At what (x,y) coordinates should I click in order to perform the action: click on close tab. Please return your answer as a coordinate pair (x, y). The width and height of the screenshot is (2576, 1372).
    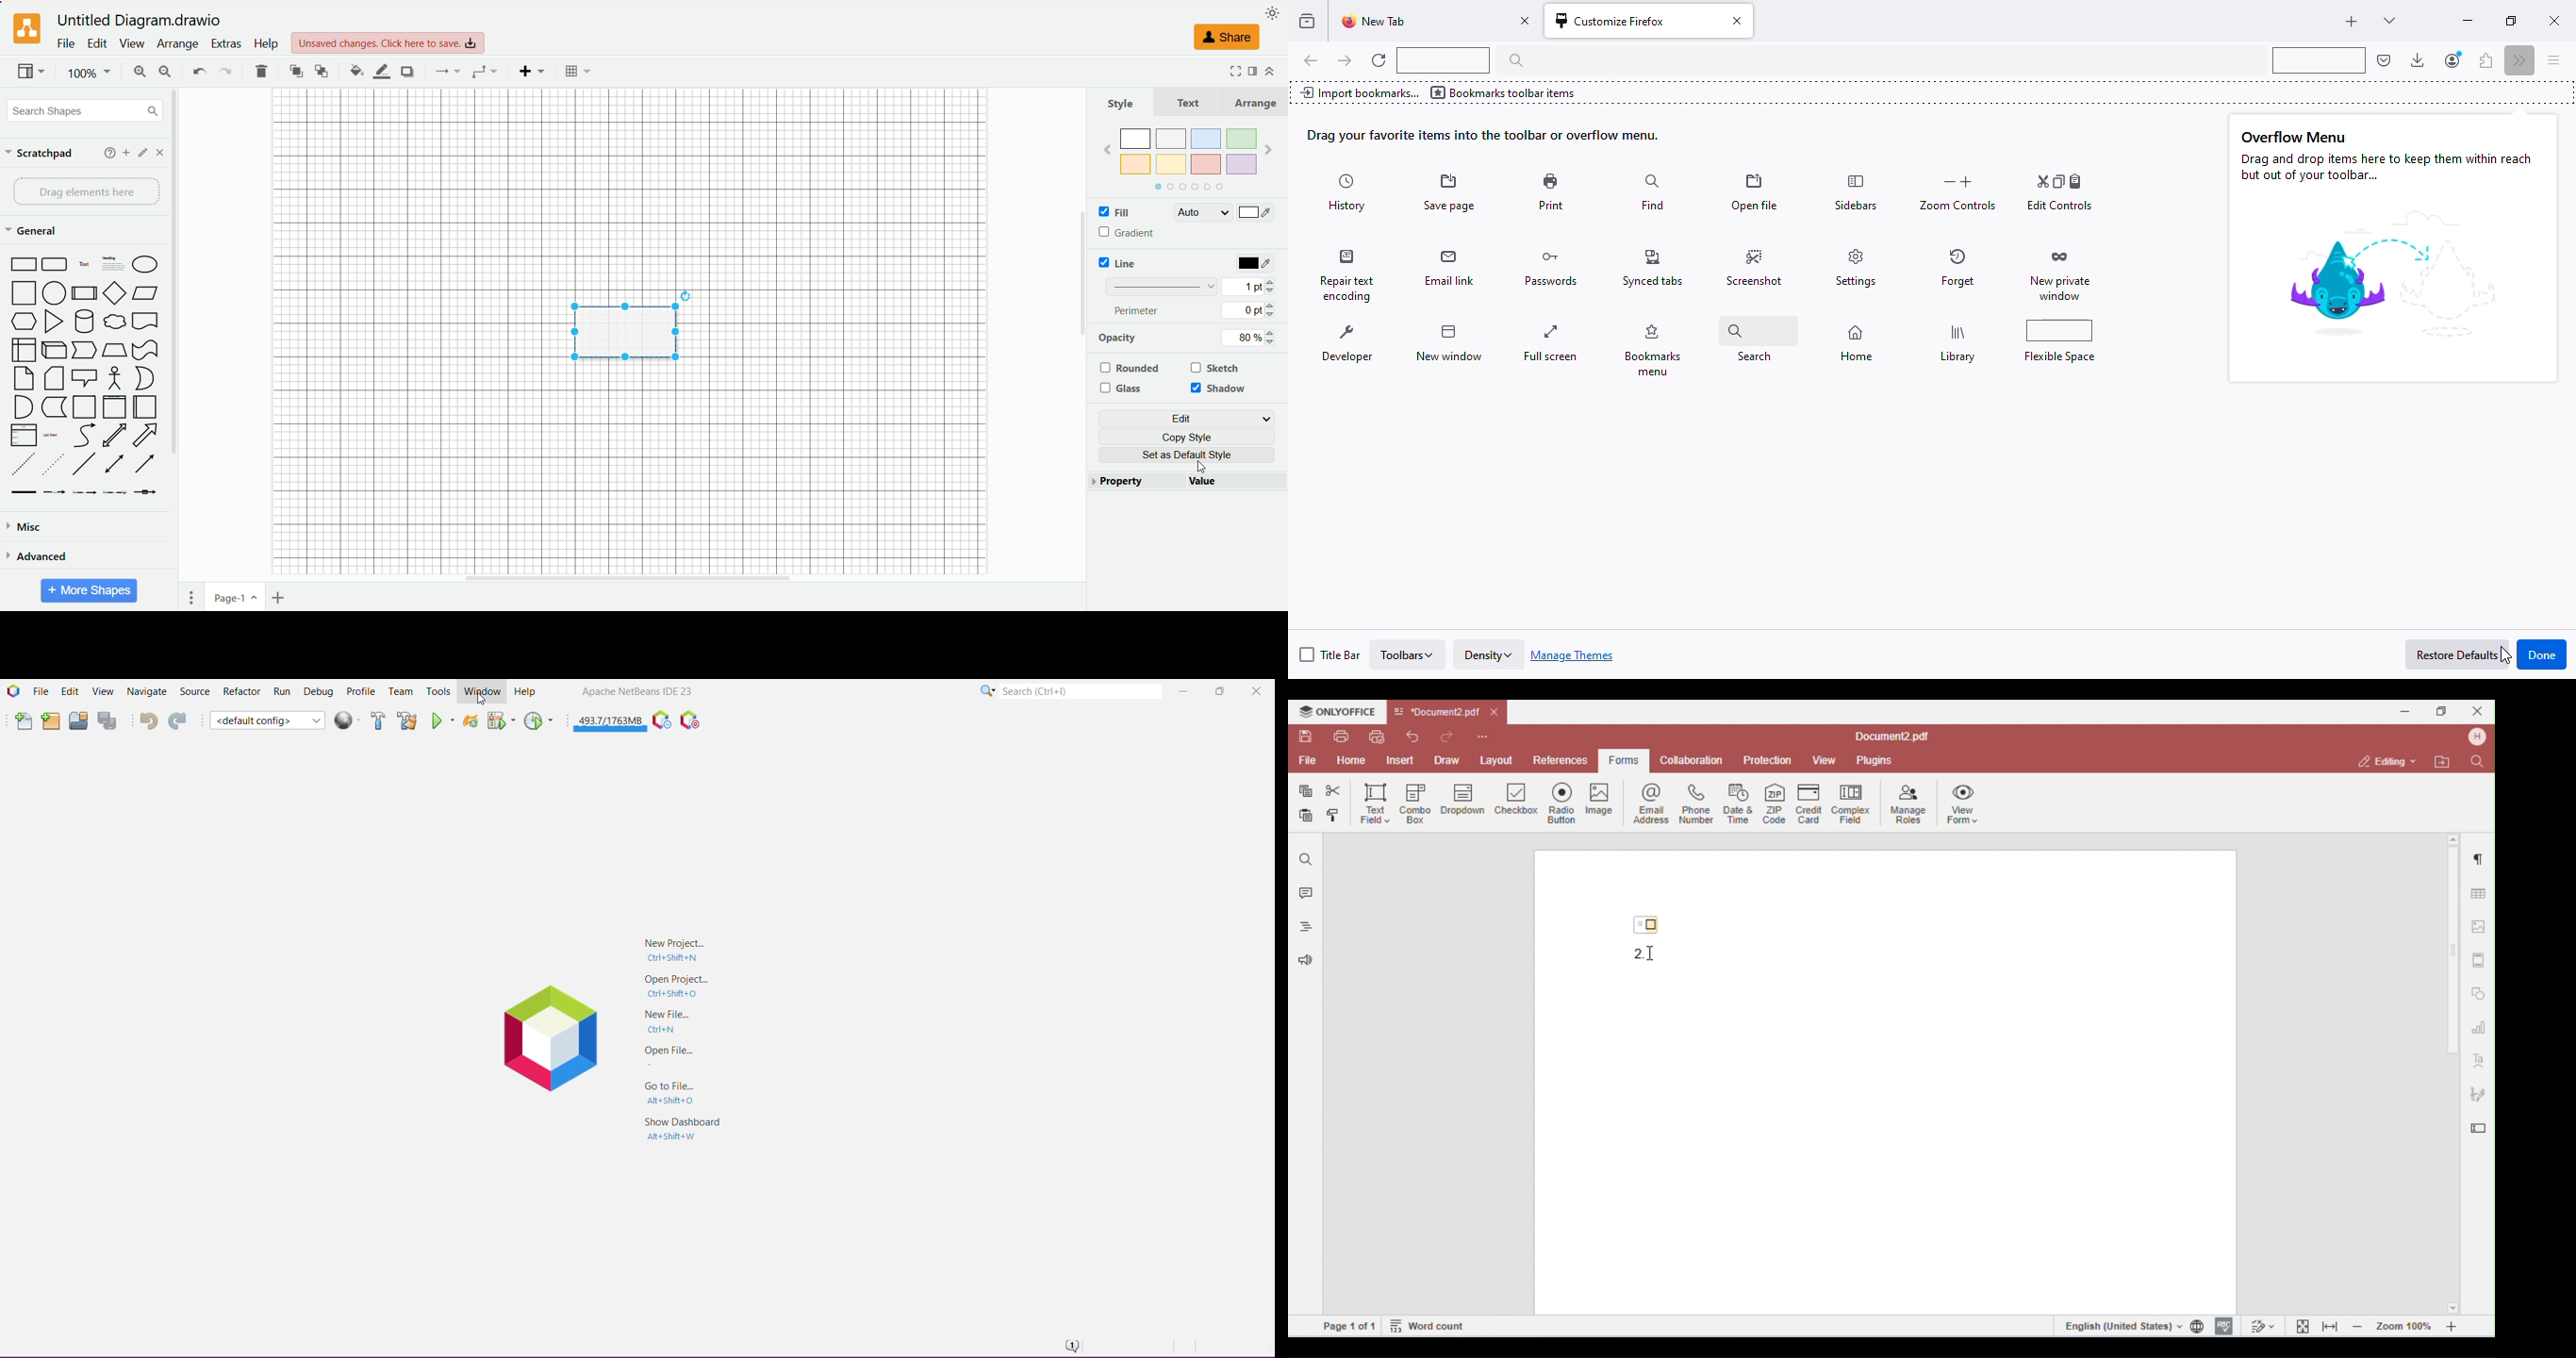
    Looking at the image, I should click on (1737, 21).